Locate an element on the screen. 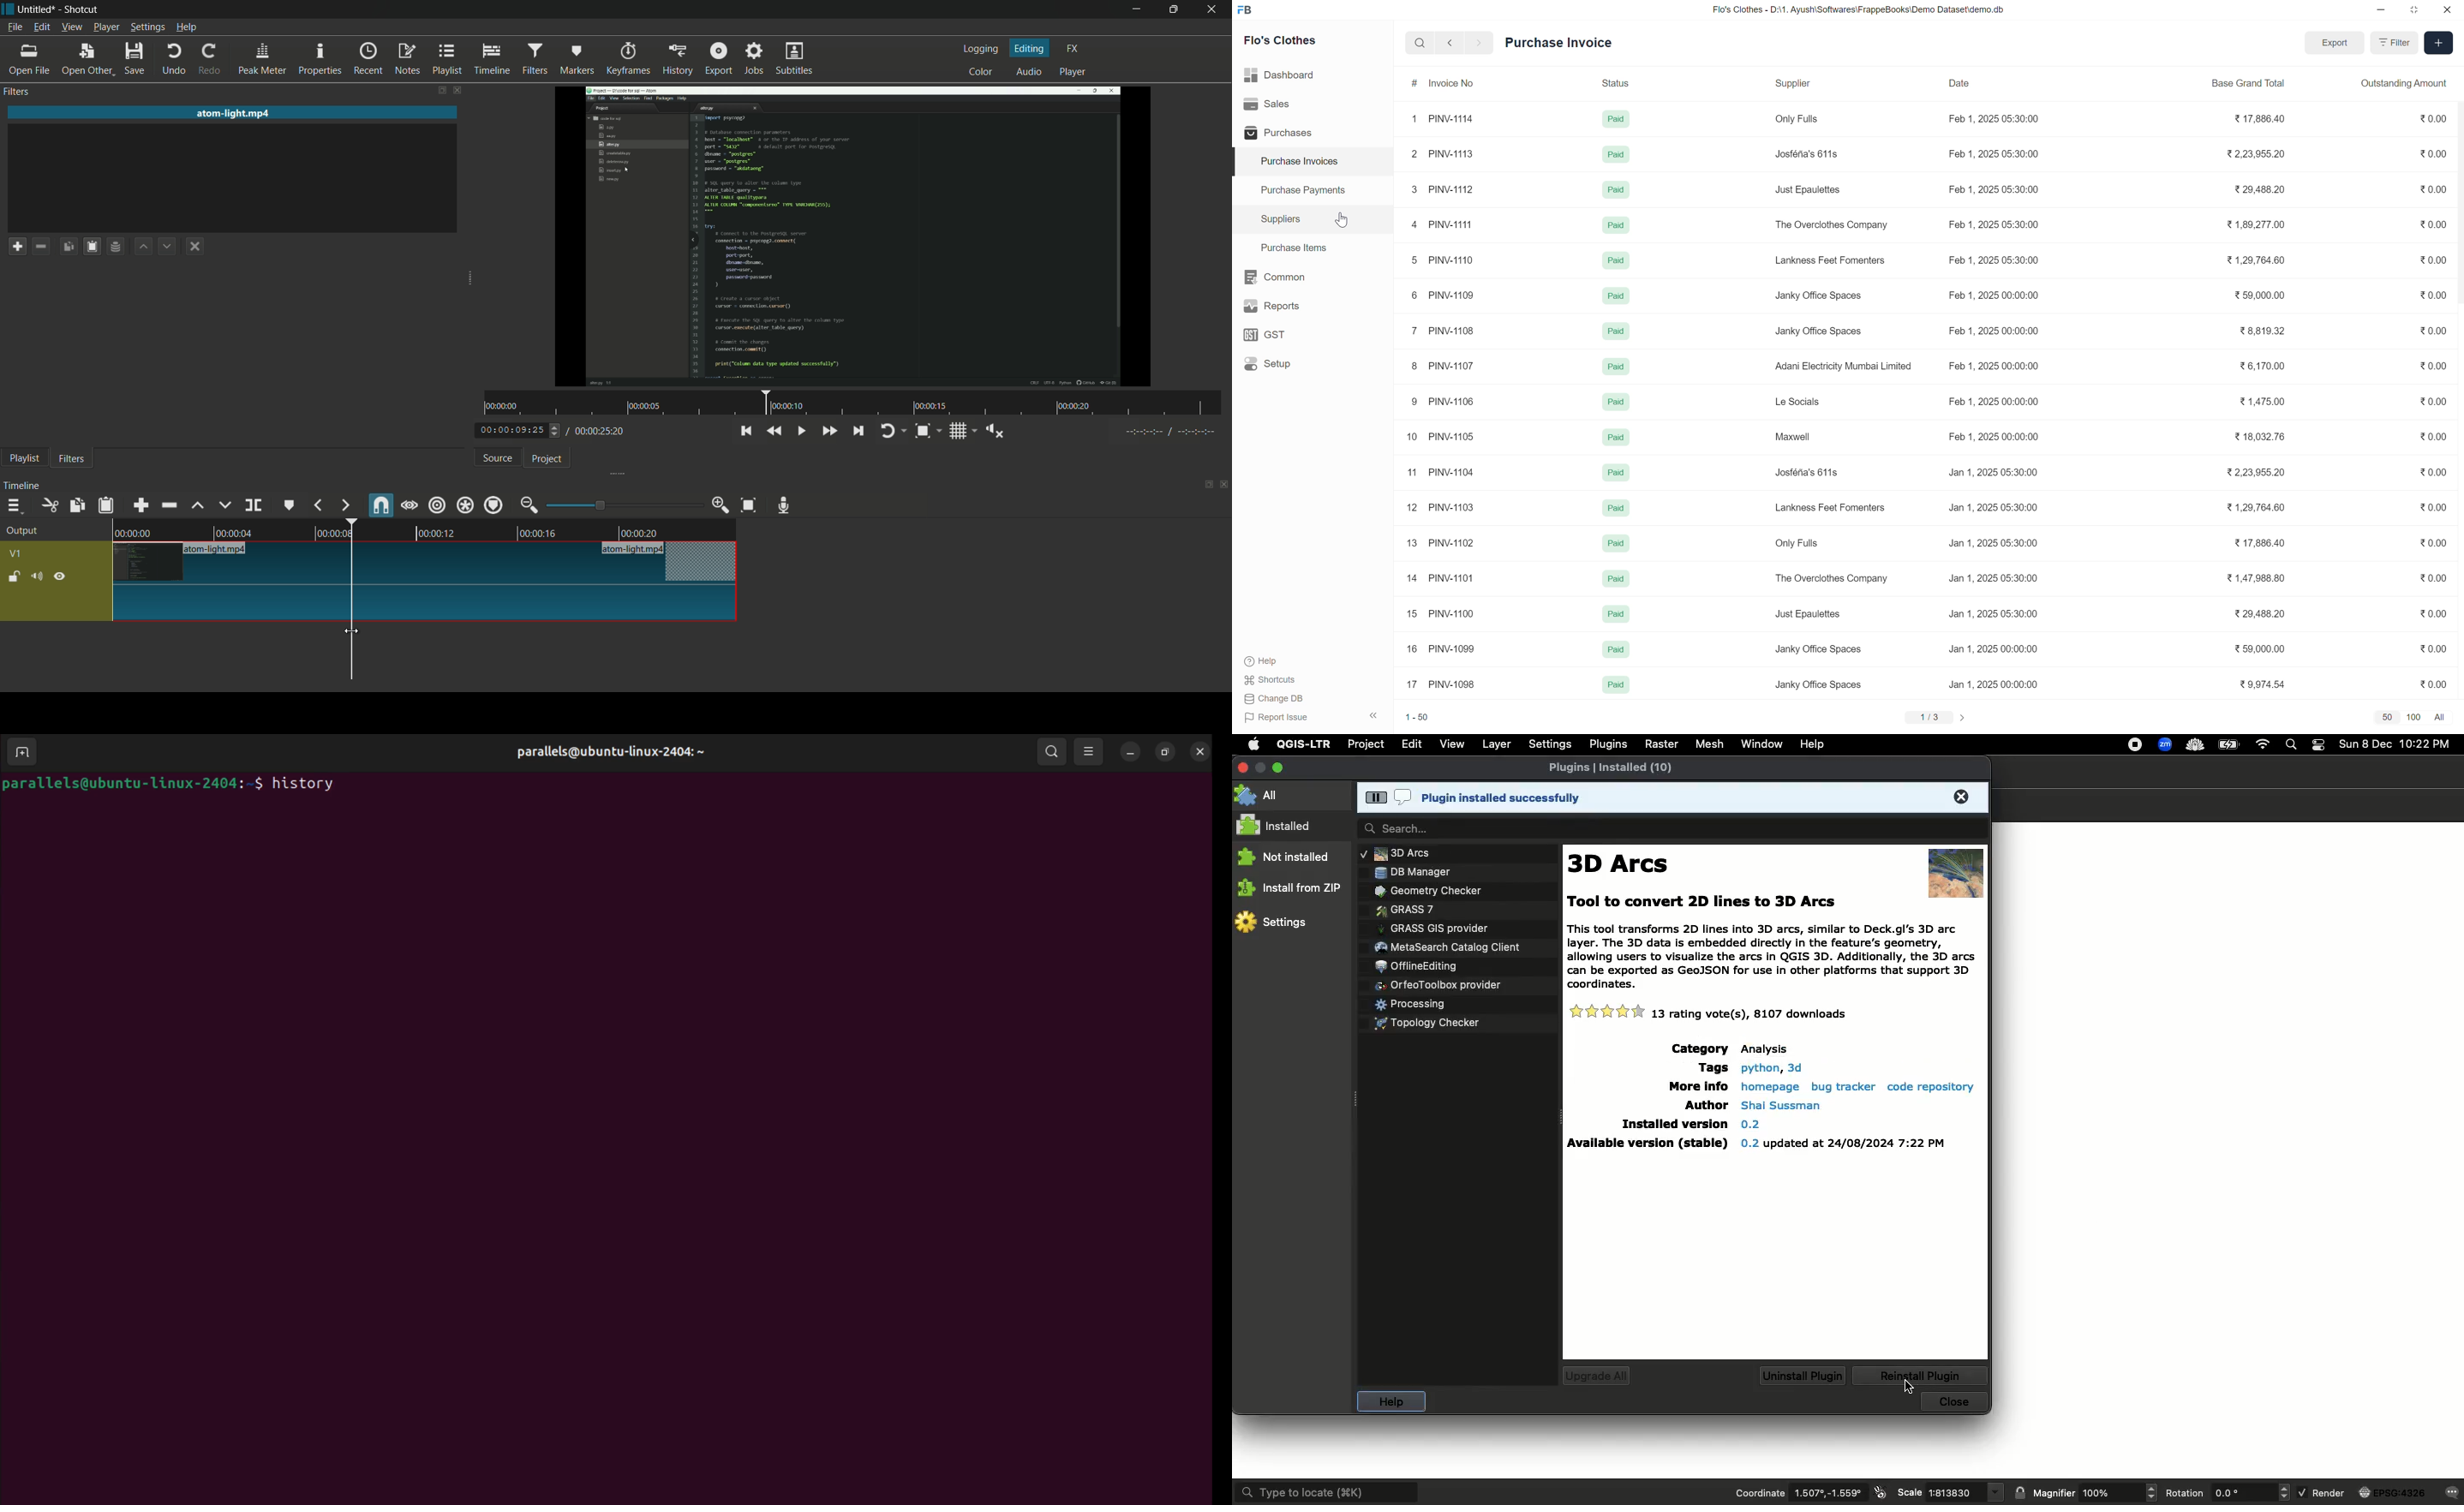 The height and width of the screenshot is (1512, 2464). Paid is located at coordinates (1616, 685).